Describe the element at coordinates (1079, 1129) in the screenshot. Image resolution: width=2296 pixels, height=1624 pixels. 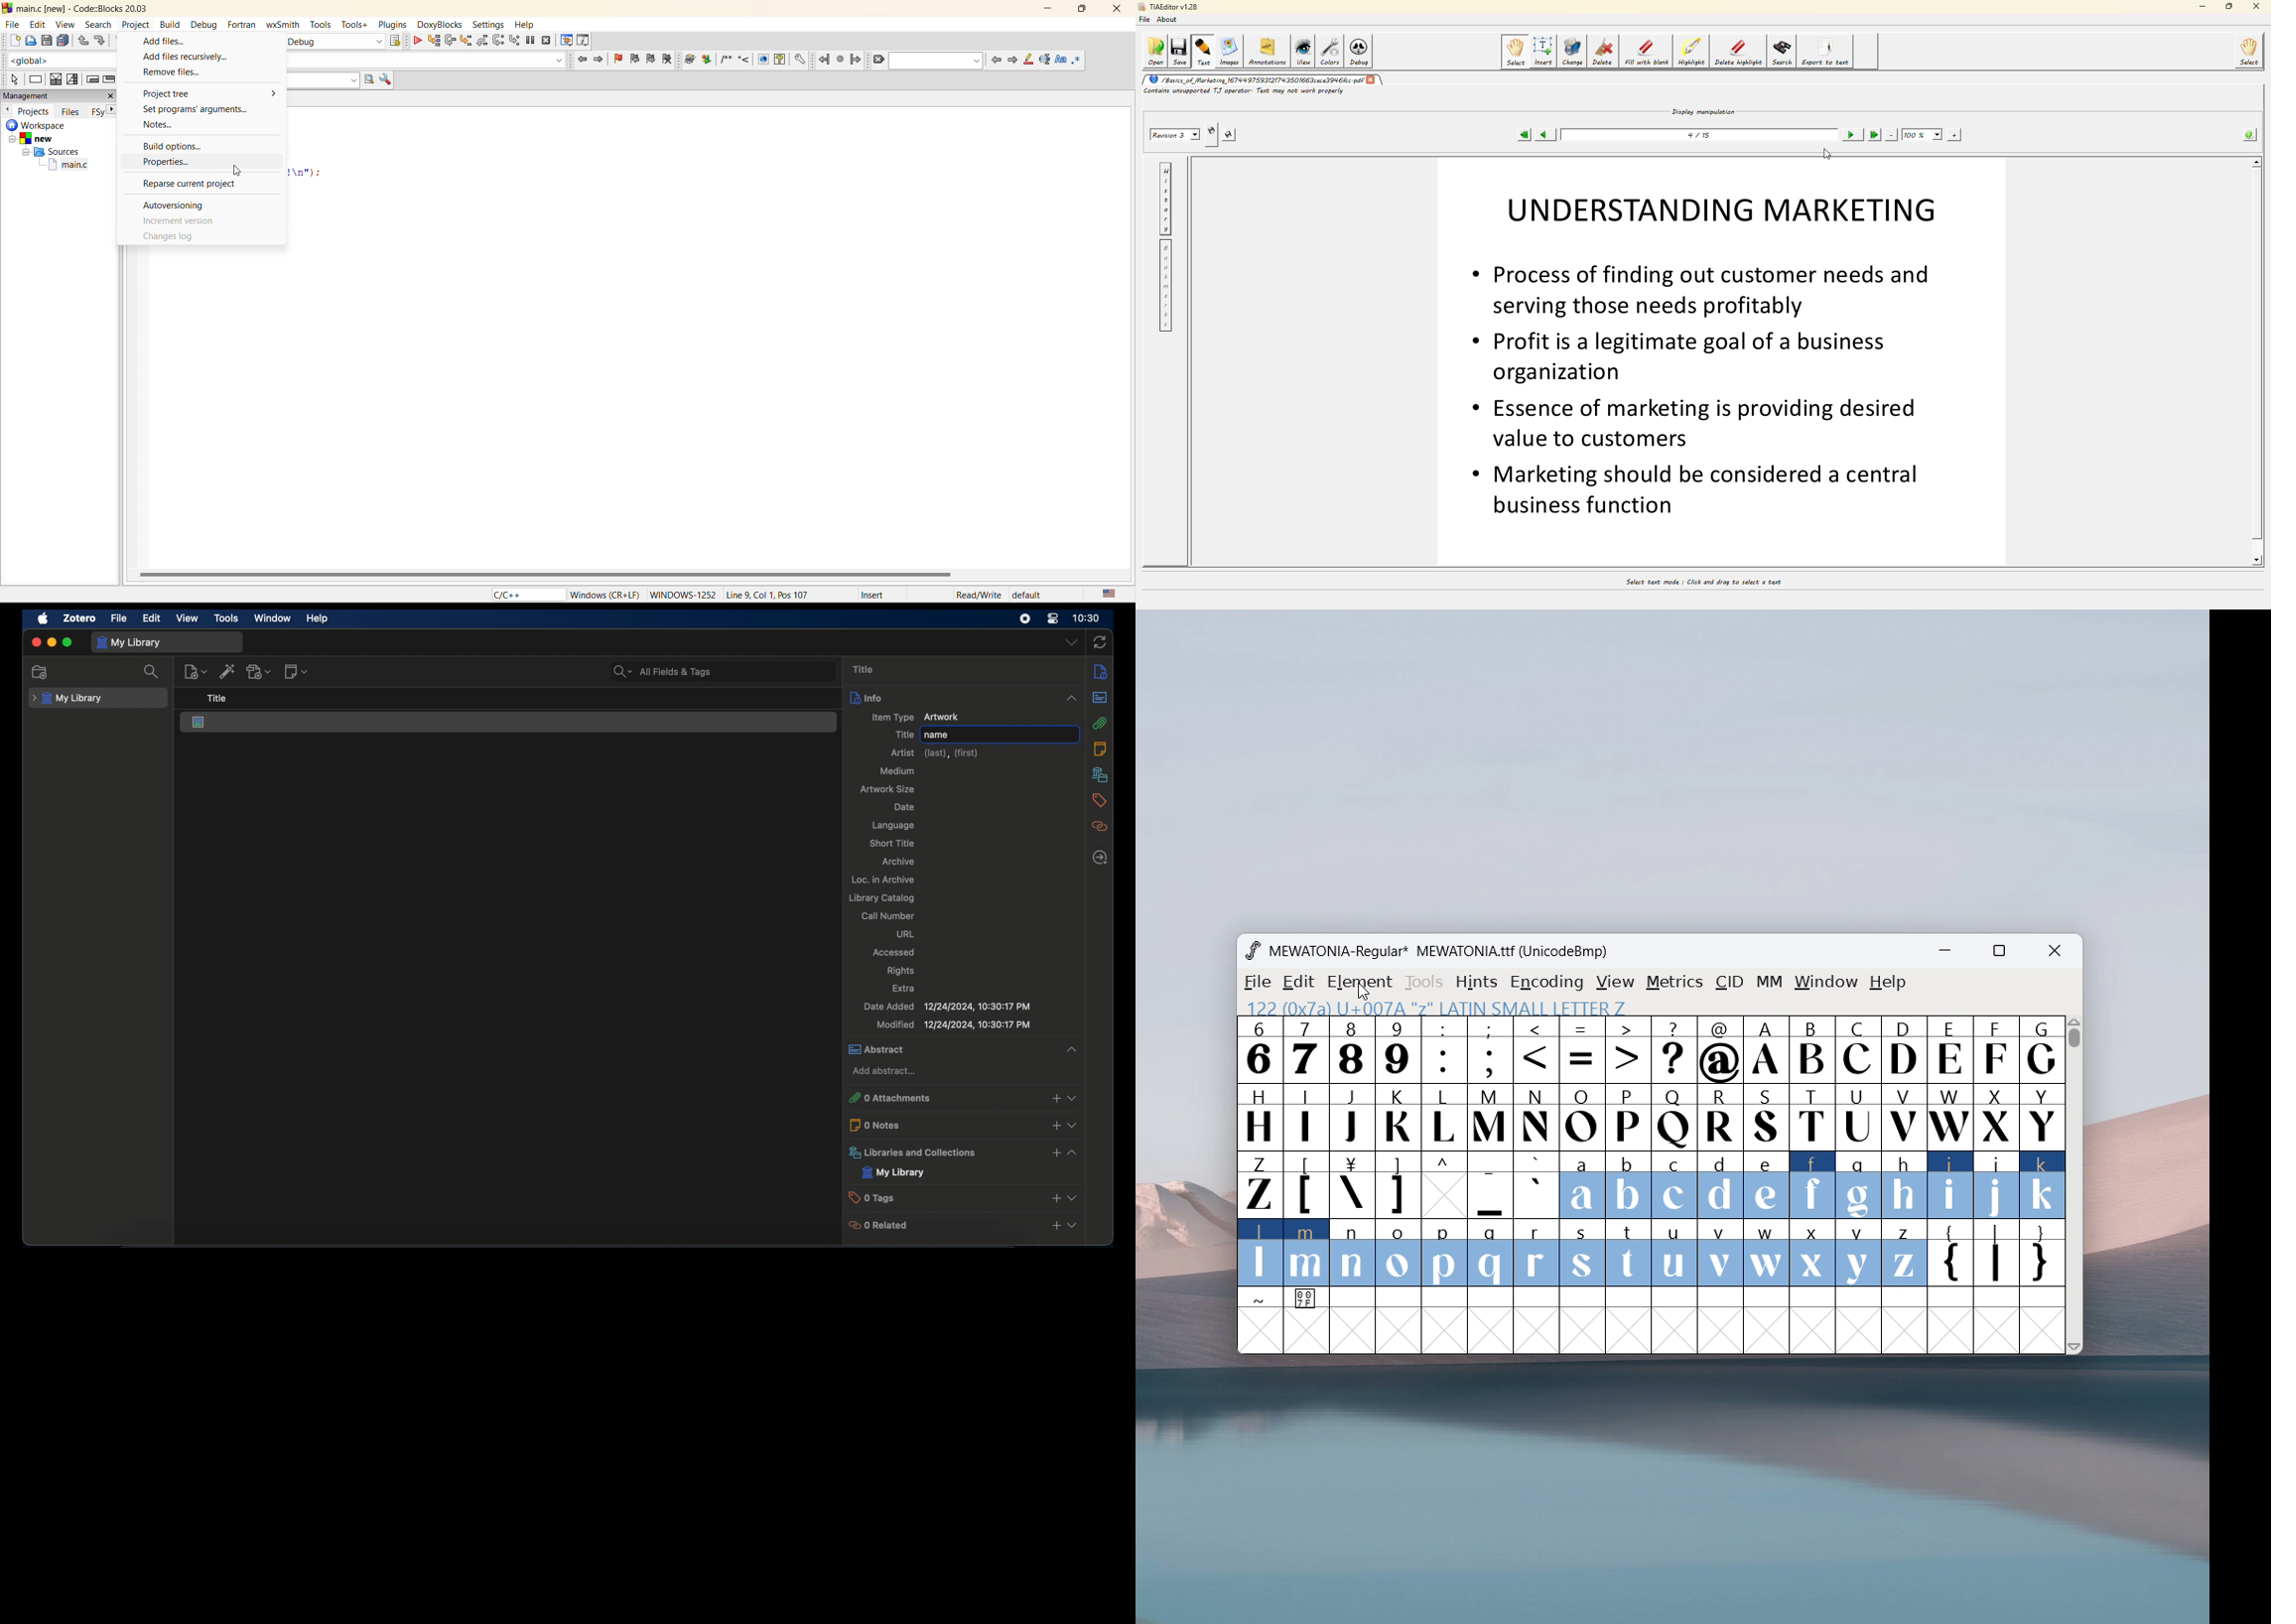
I see `expand section` at that location.